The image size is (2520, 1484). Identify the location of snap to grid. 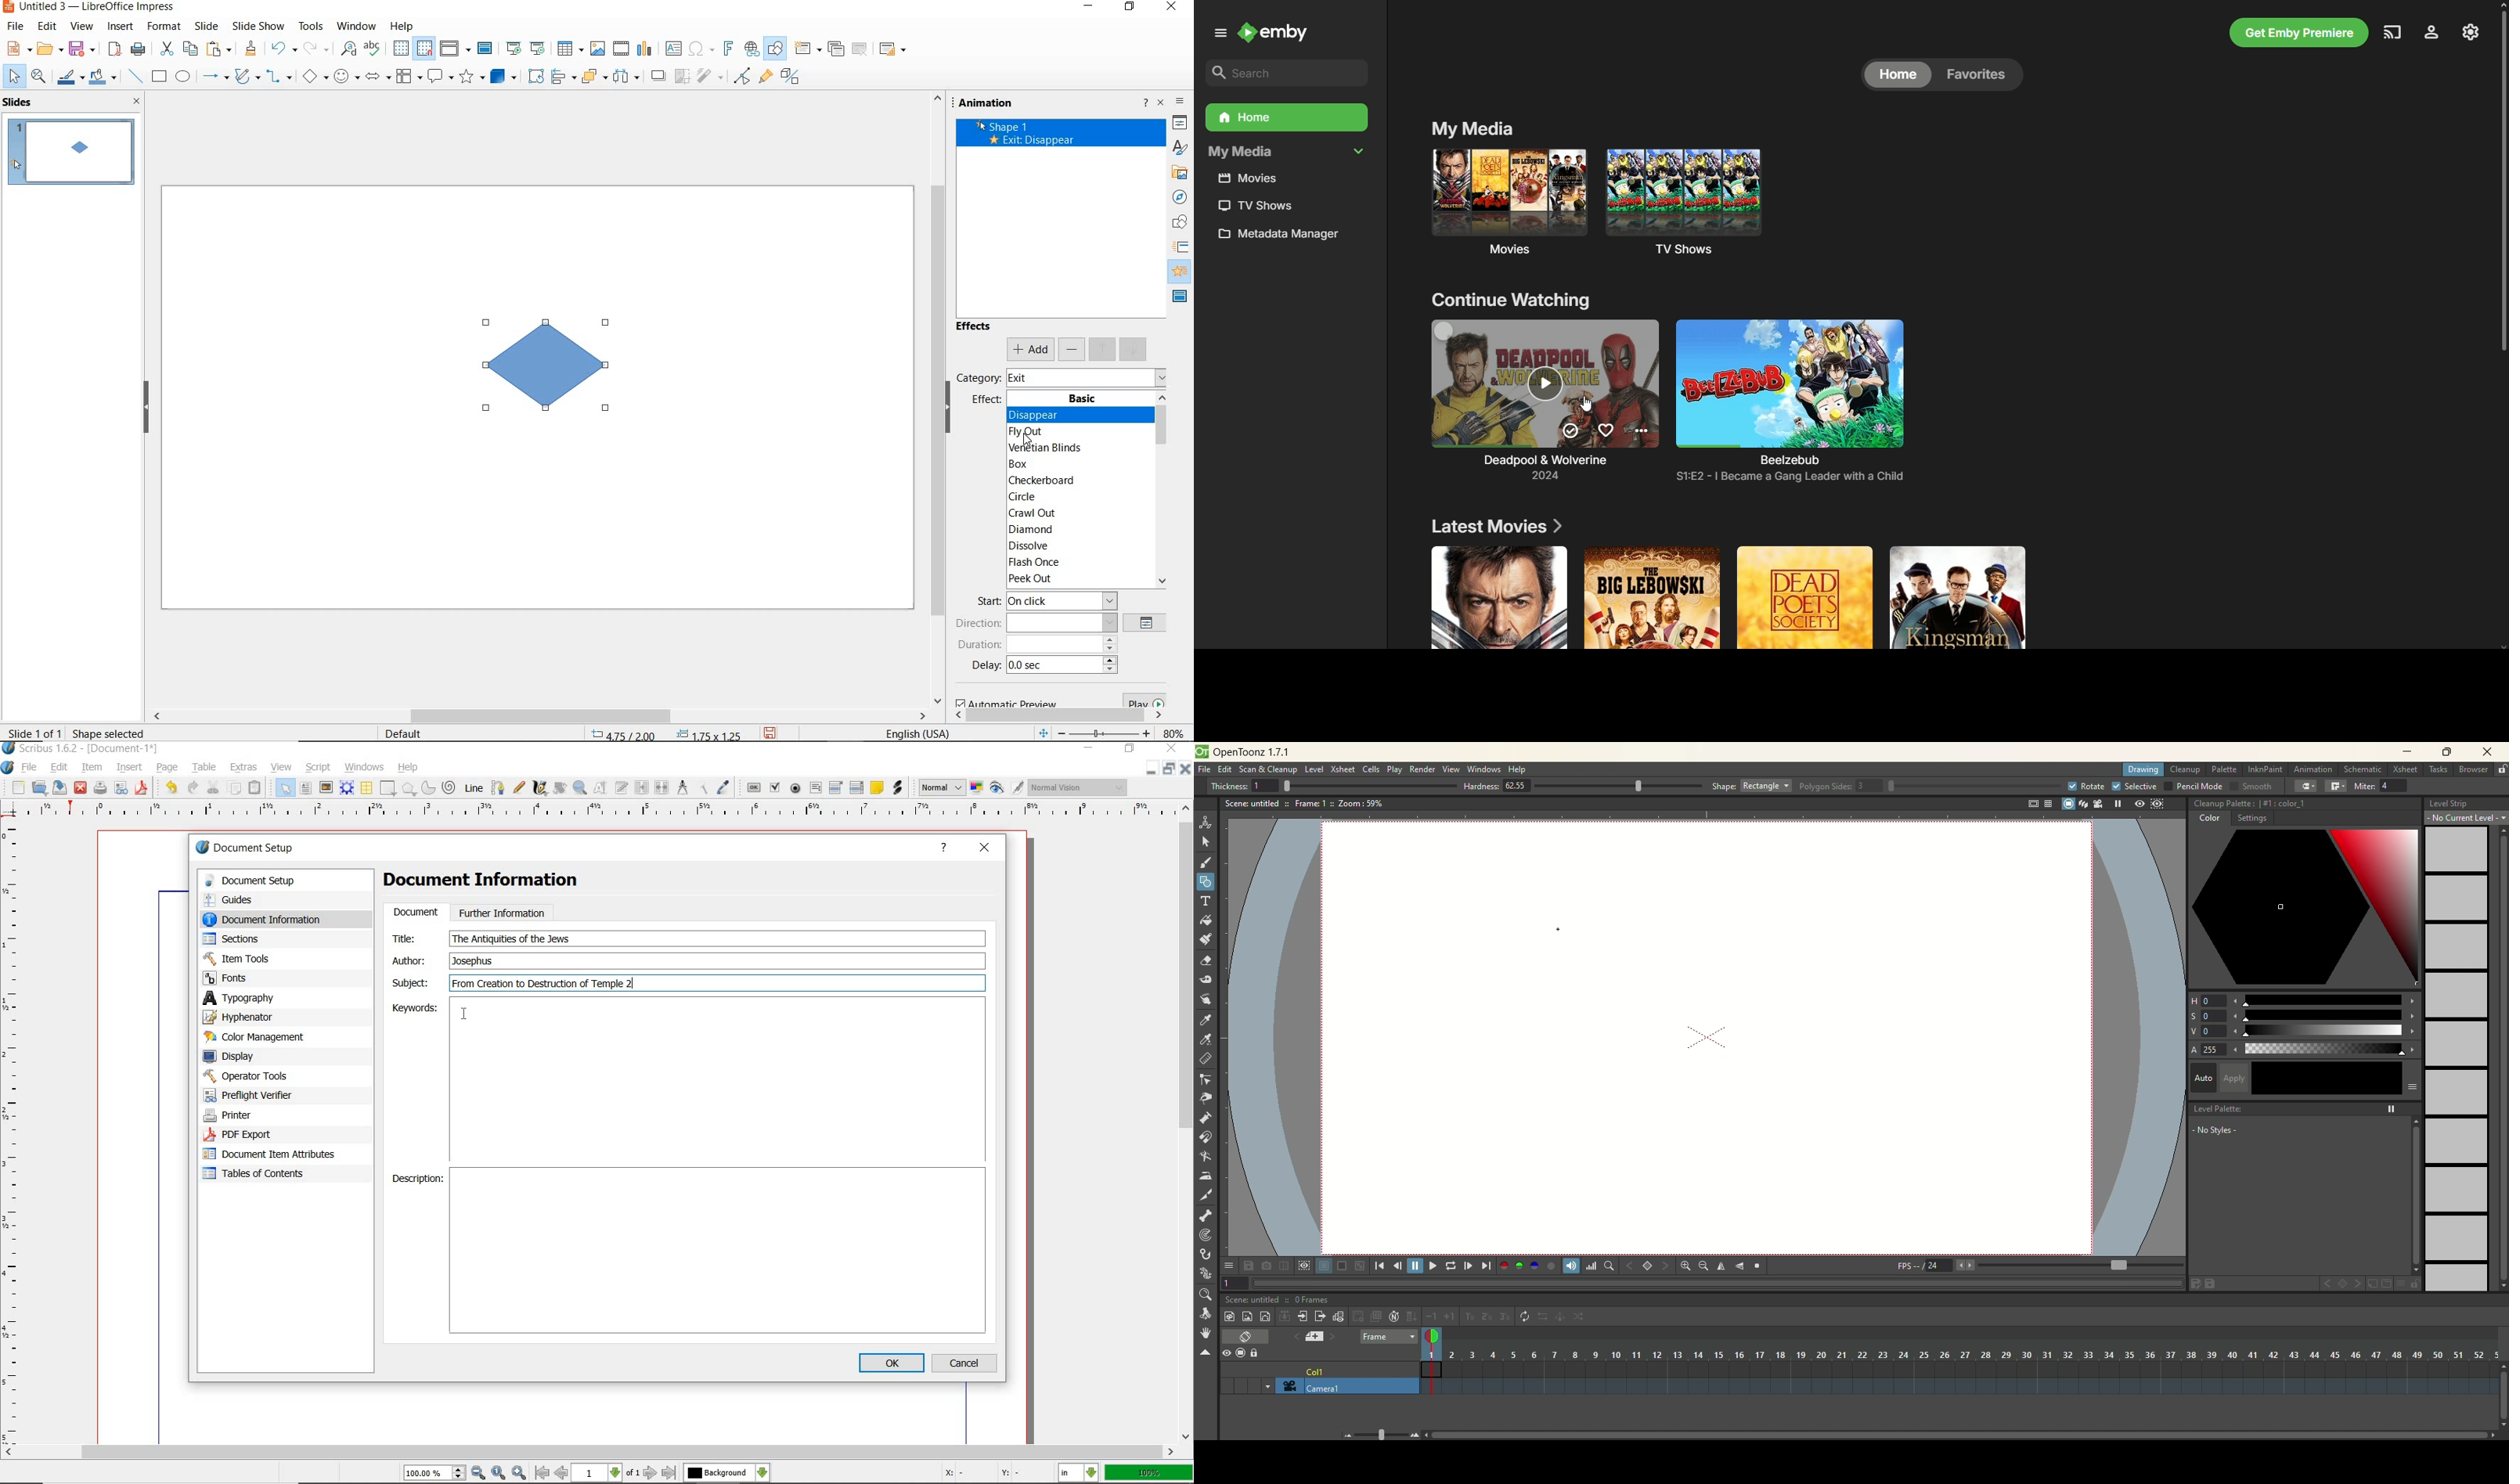
(425, 48).